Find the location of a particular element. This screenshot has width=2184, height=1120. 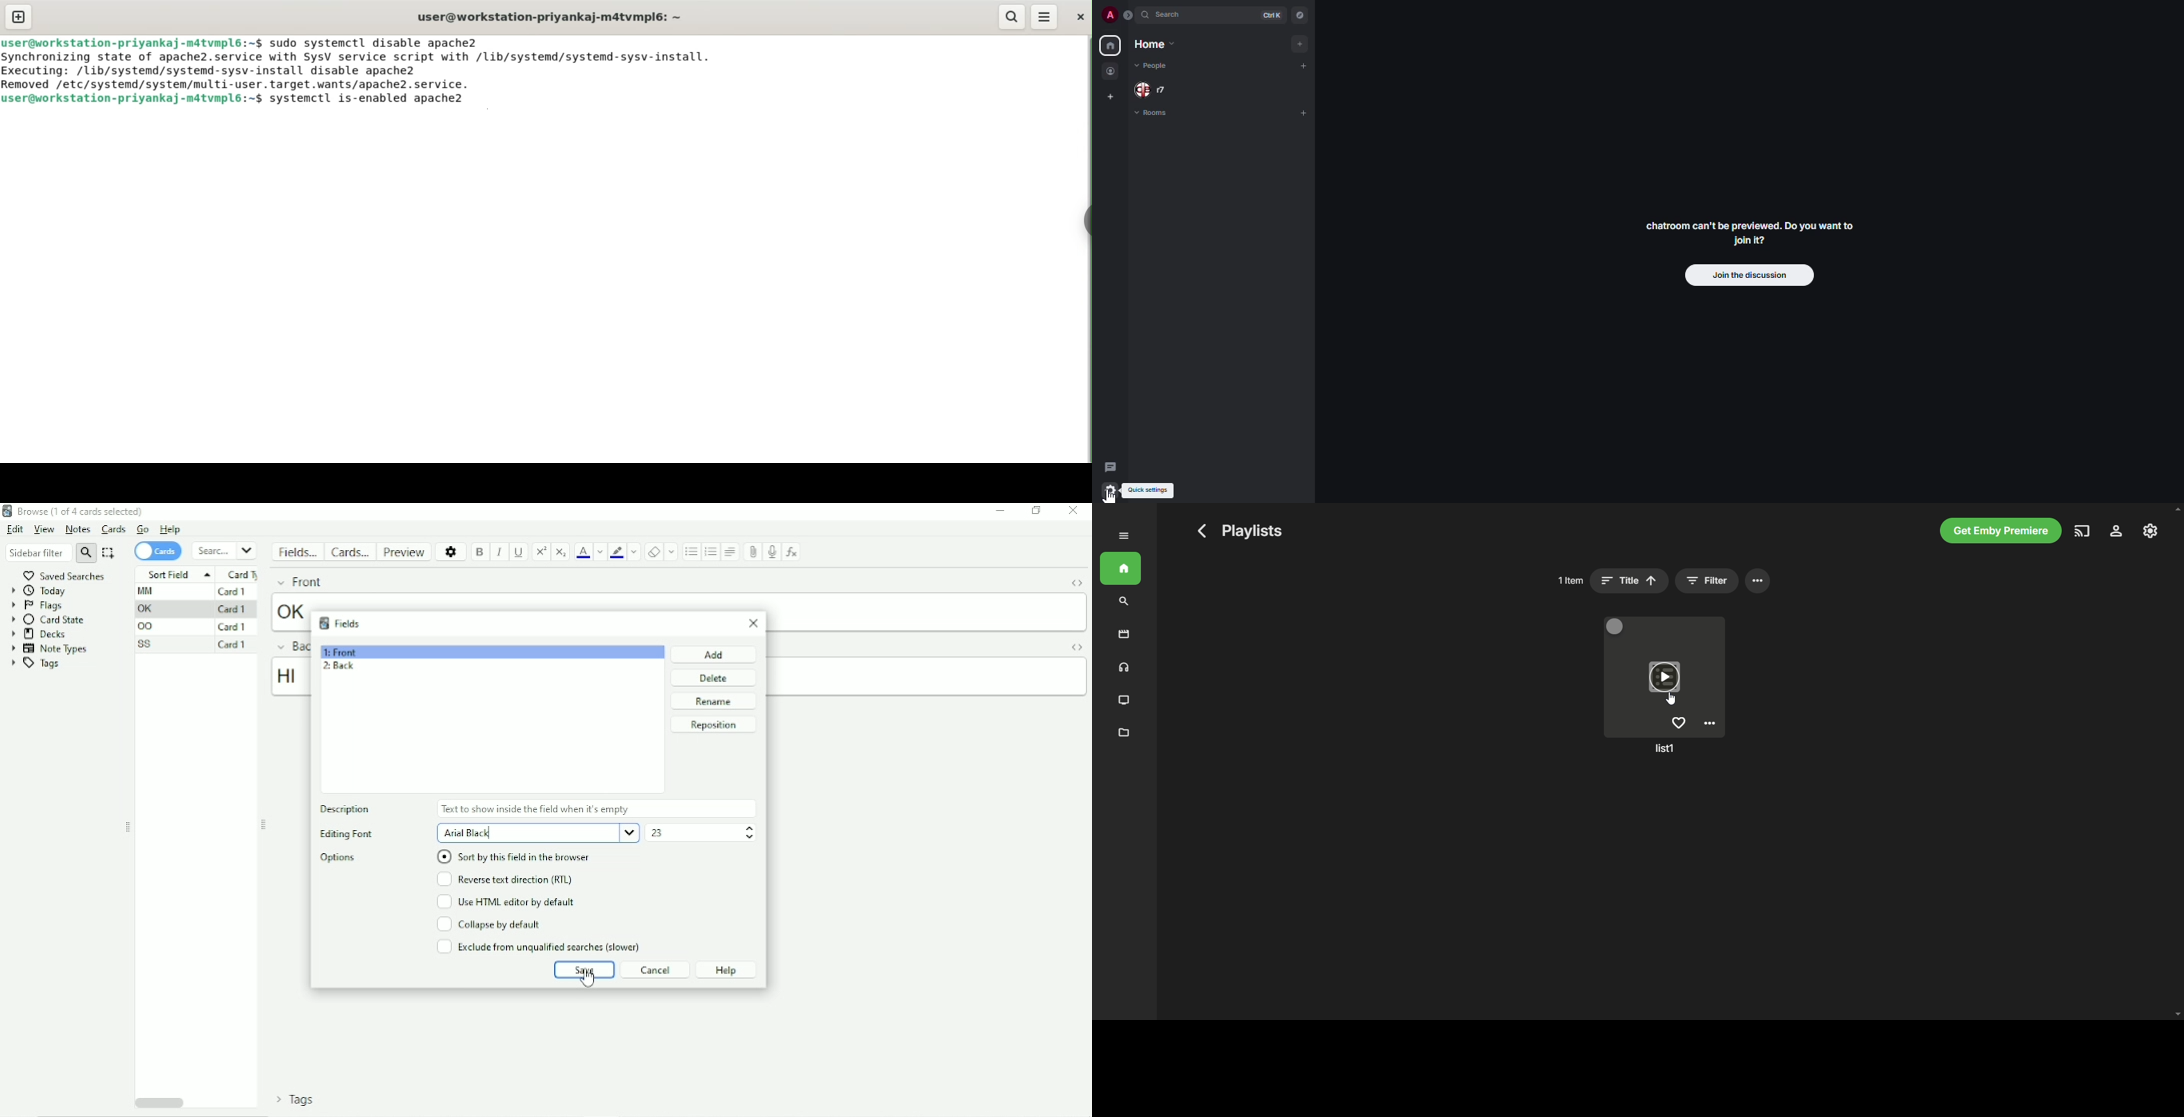

Card 1 is located at coordinates (233, 627).